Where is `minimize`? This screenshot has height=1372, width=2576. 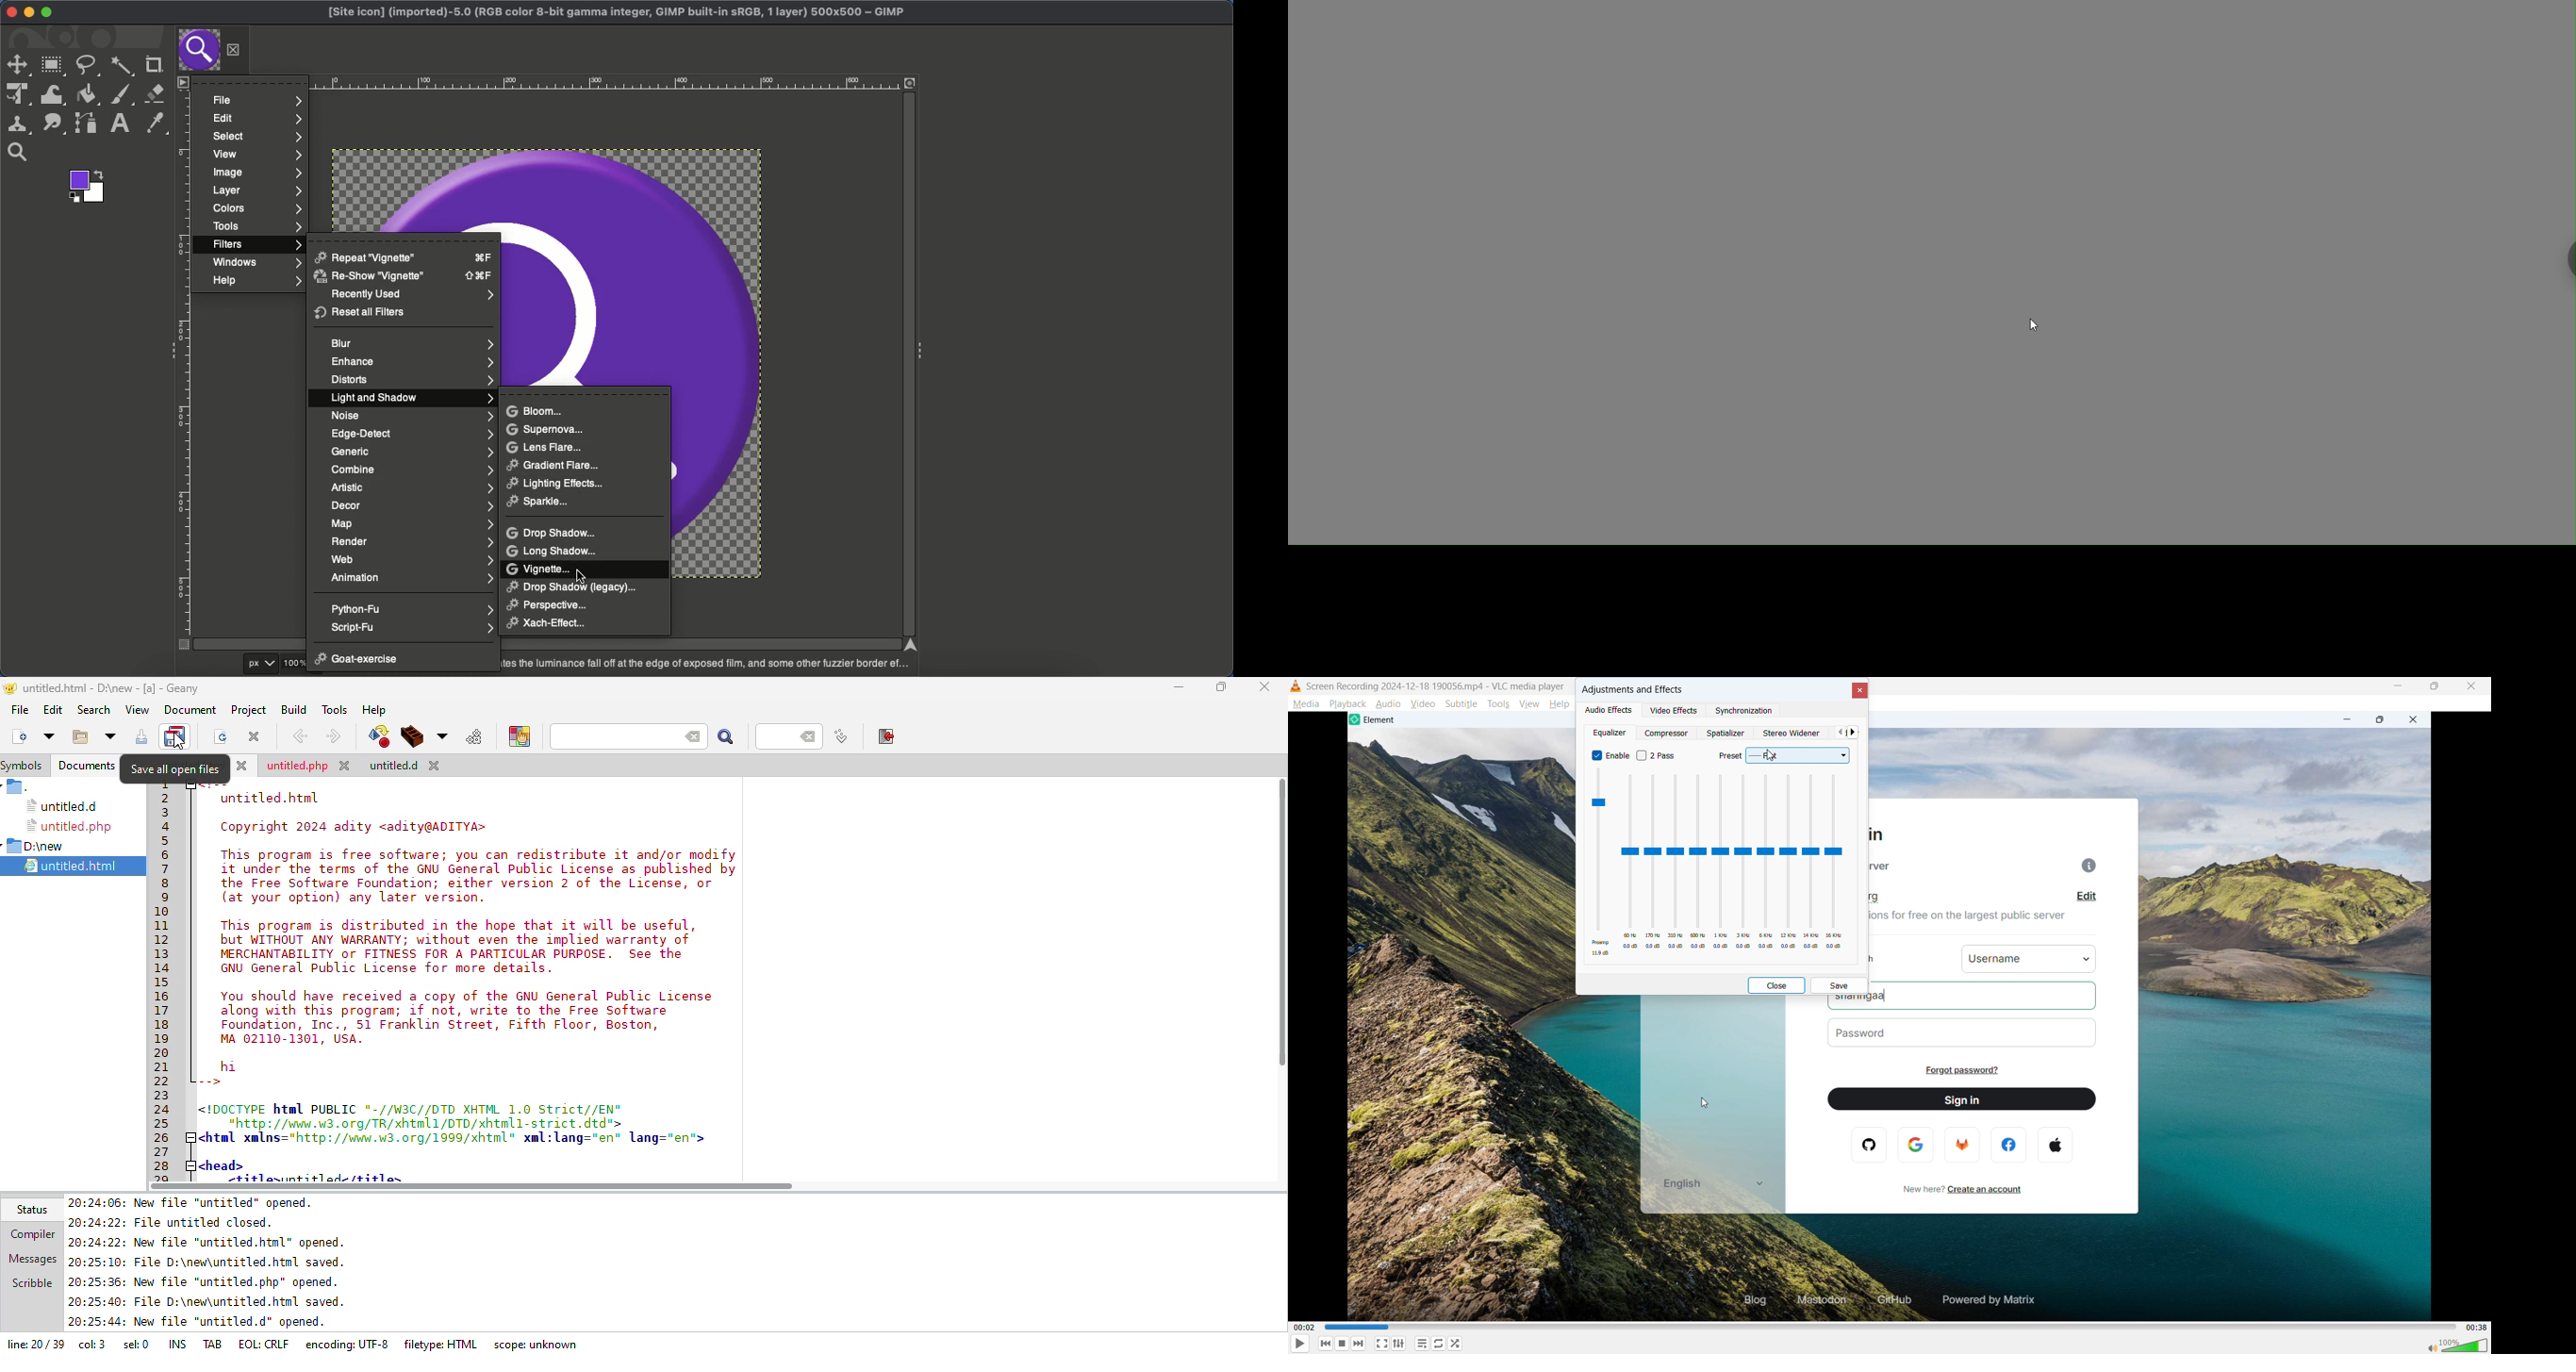
minimize is located at coordinates (1178, 685).